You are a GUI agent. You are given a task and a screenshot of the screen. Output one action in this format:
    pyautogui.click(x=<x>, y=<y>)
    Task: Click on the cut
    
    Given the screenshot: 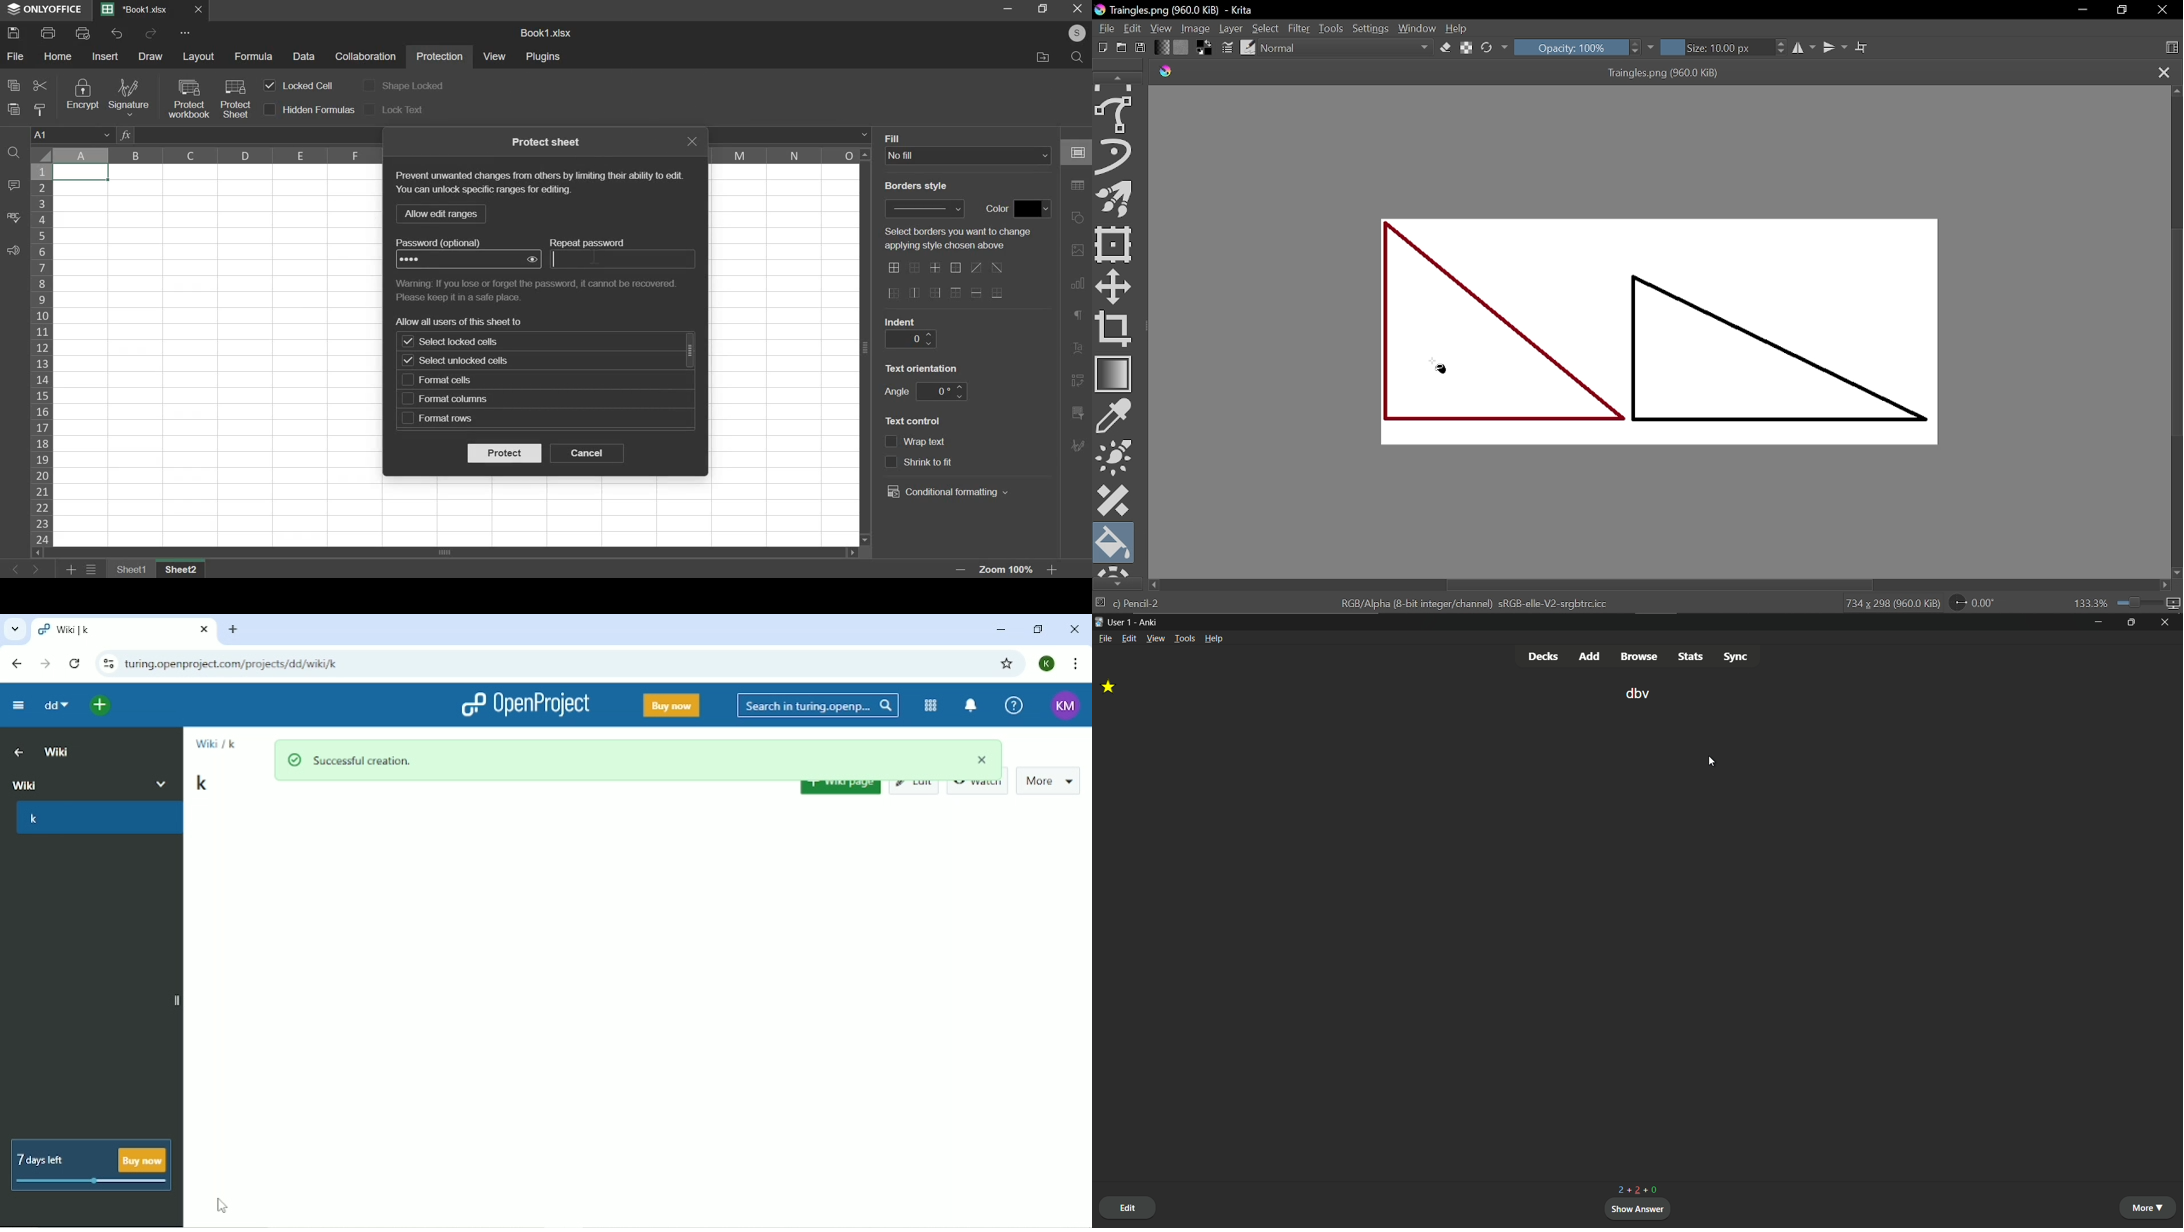 What is the action you would take?
    pyautogui.click(x=39, y=84)
    